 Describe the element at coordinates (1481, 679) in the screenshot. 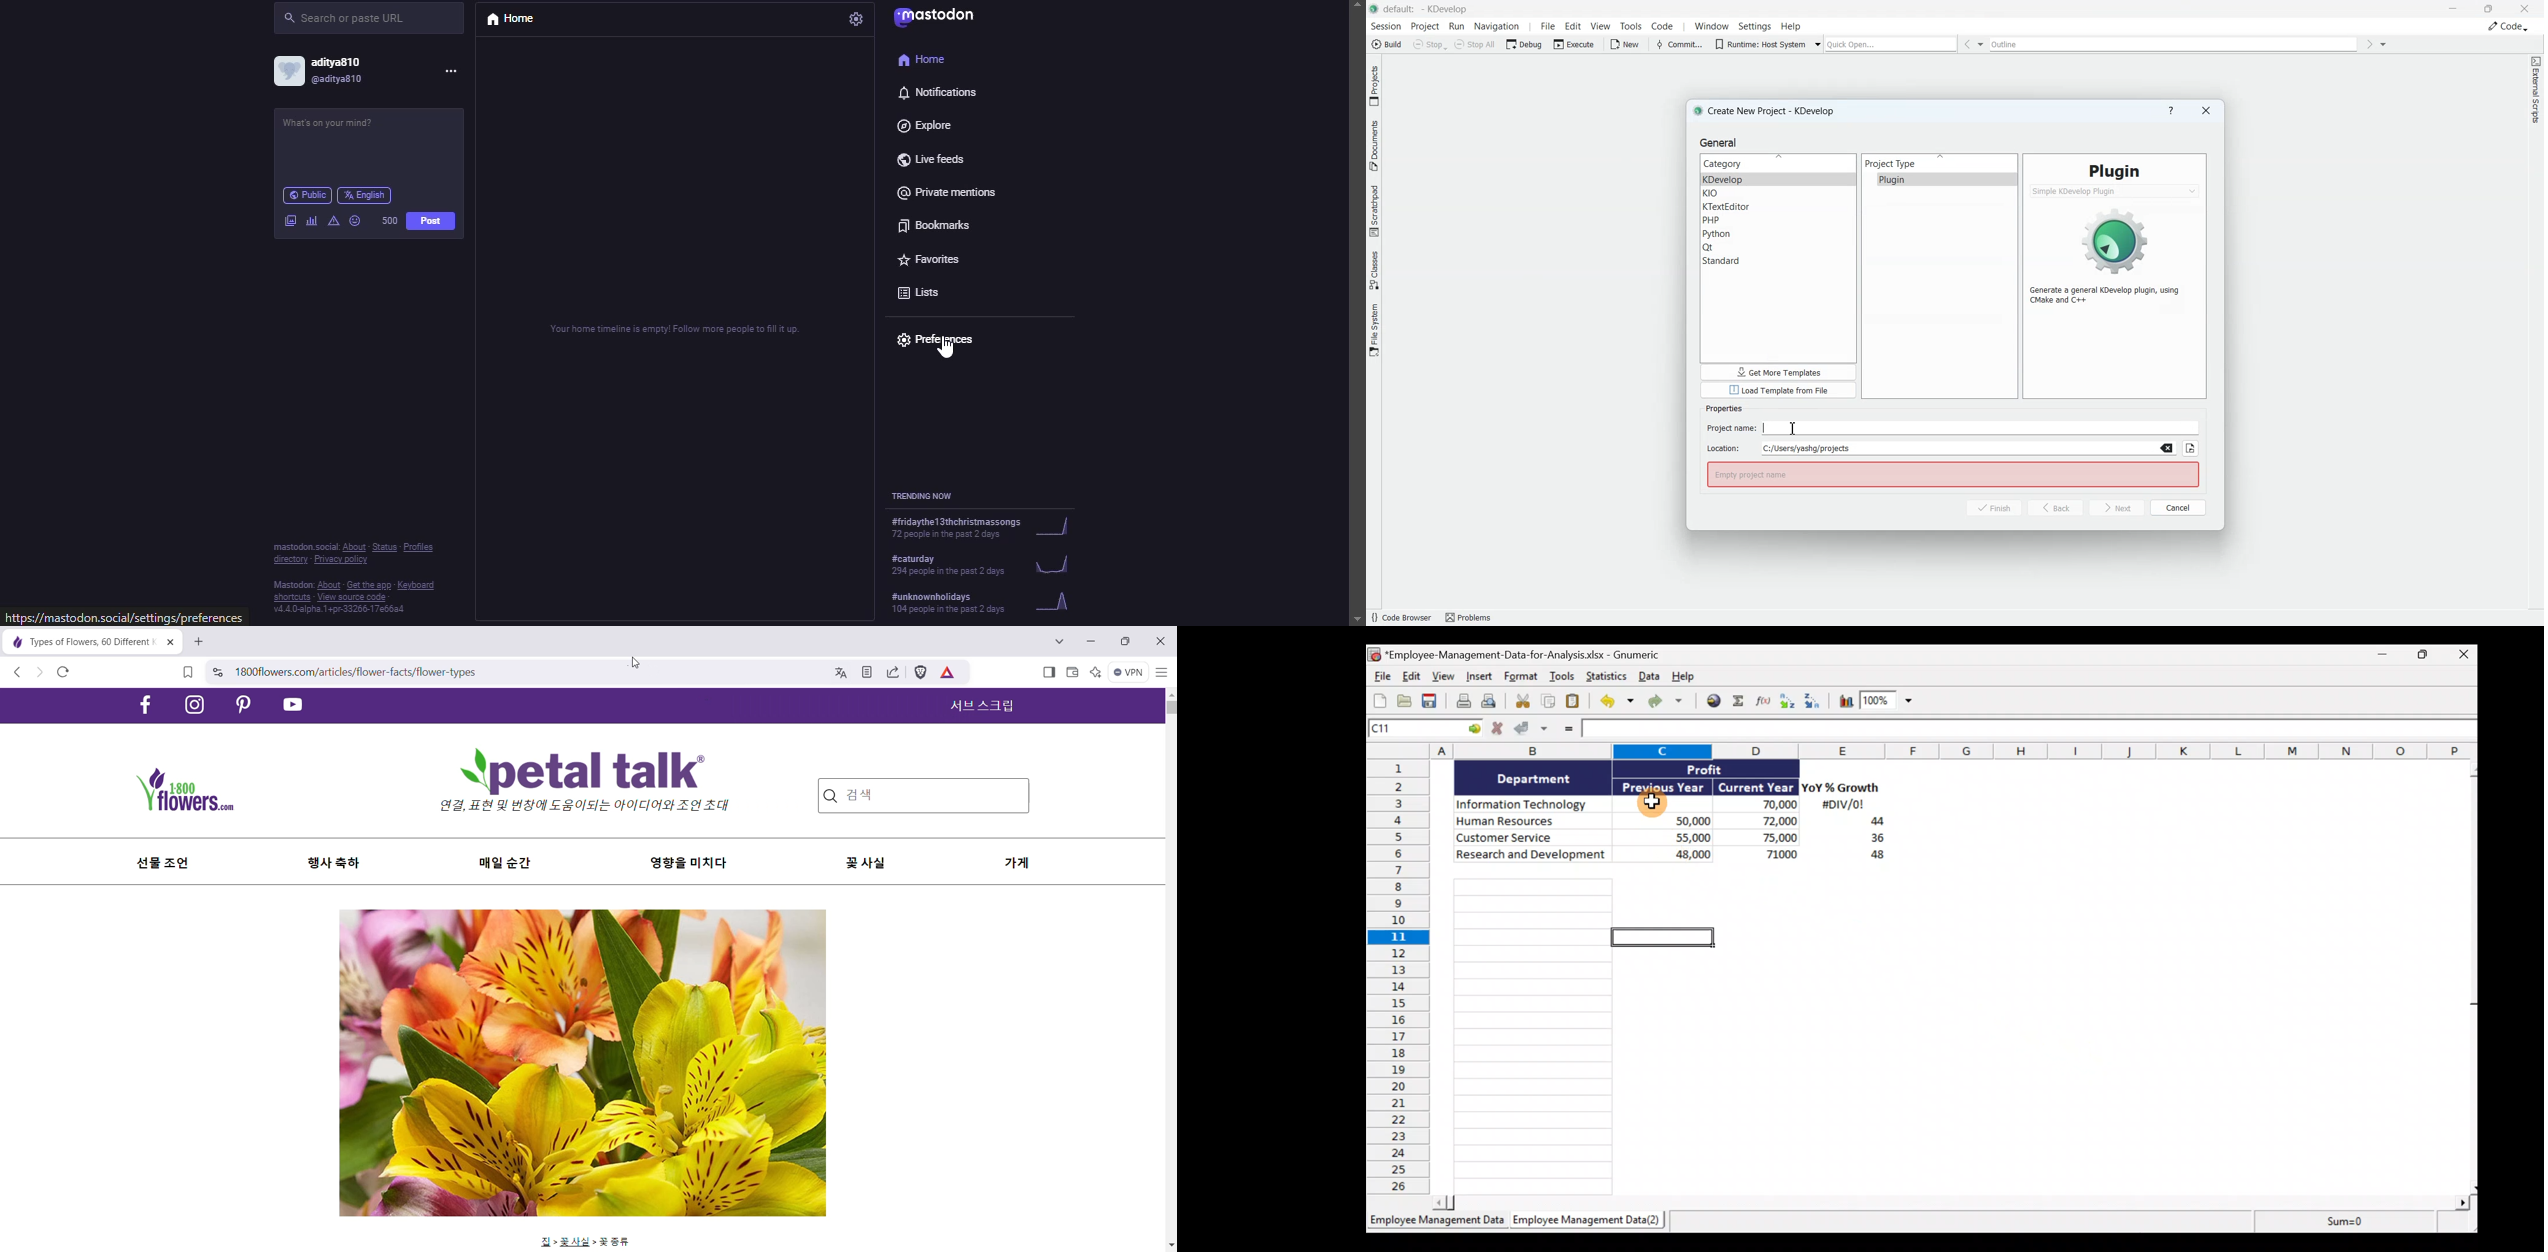

I see `Insert` at that location.